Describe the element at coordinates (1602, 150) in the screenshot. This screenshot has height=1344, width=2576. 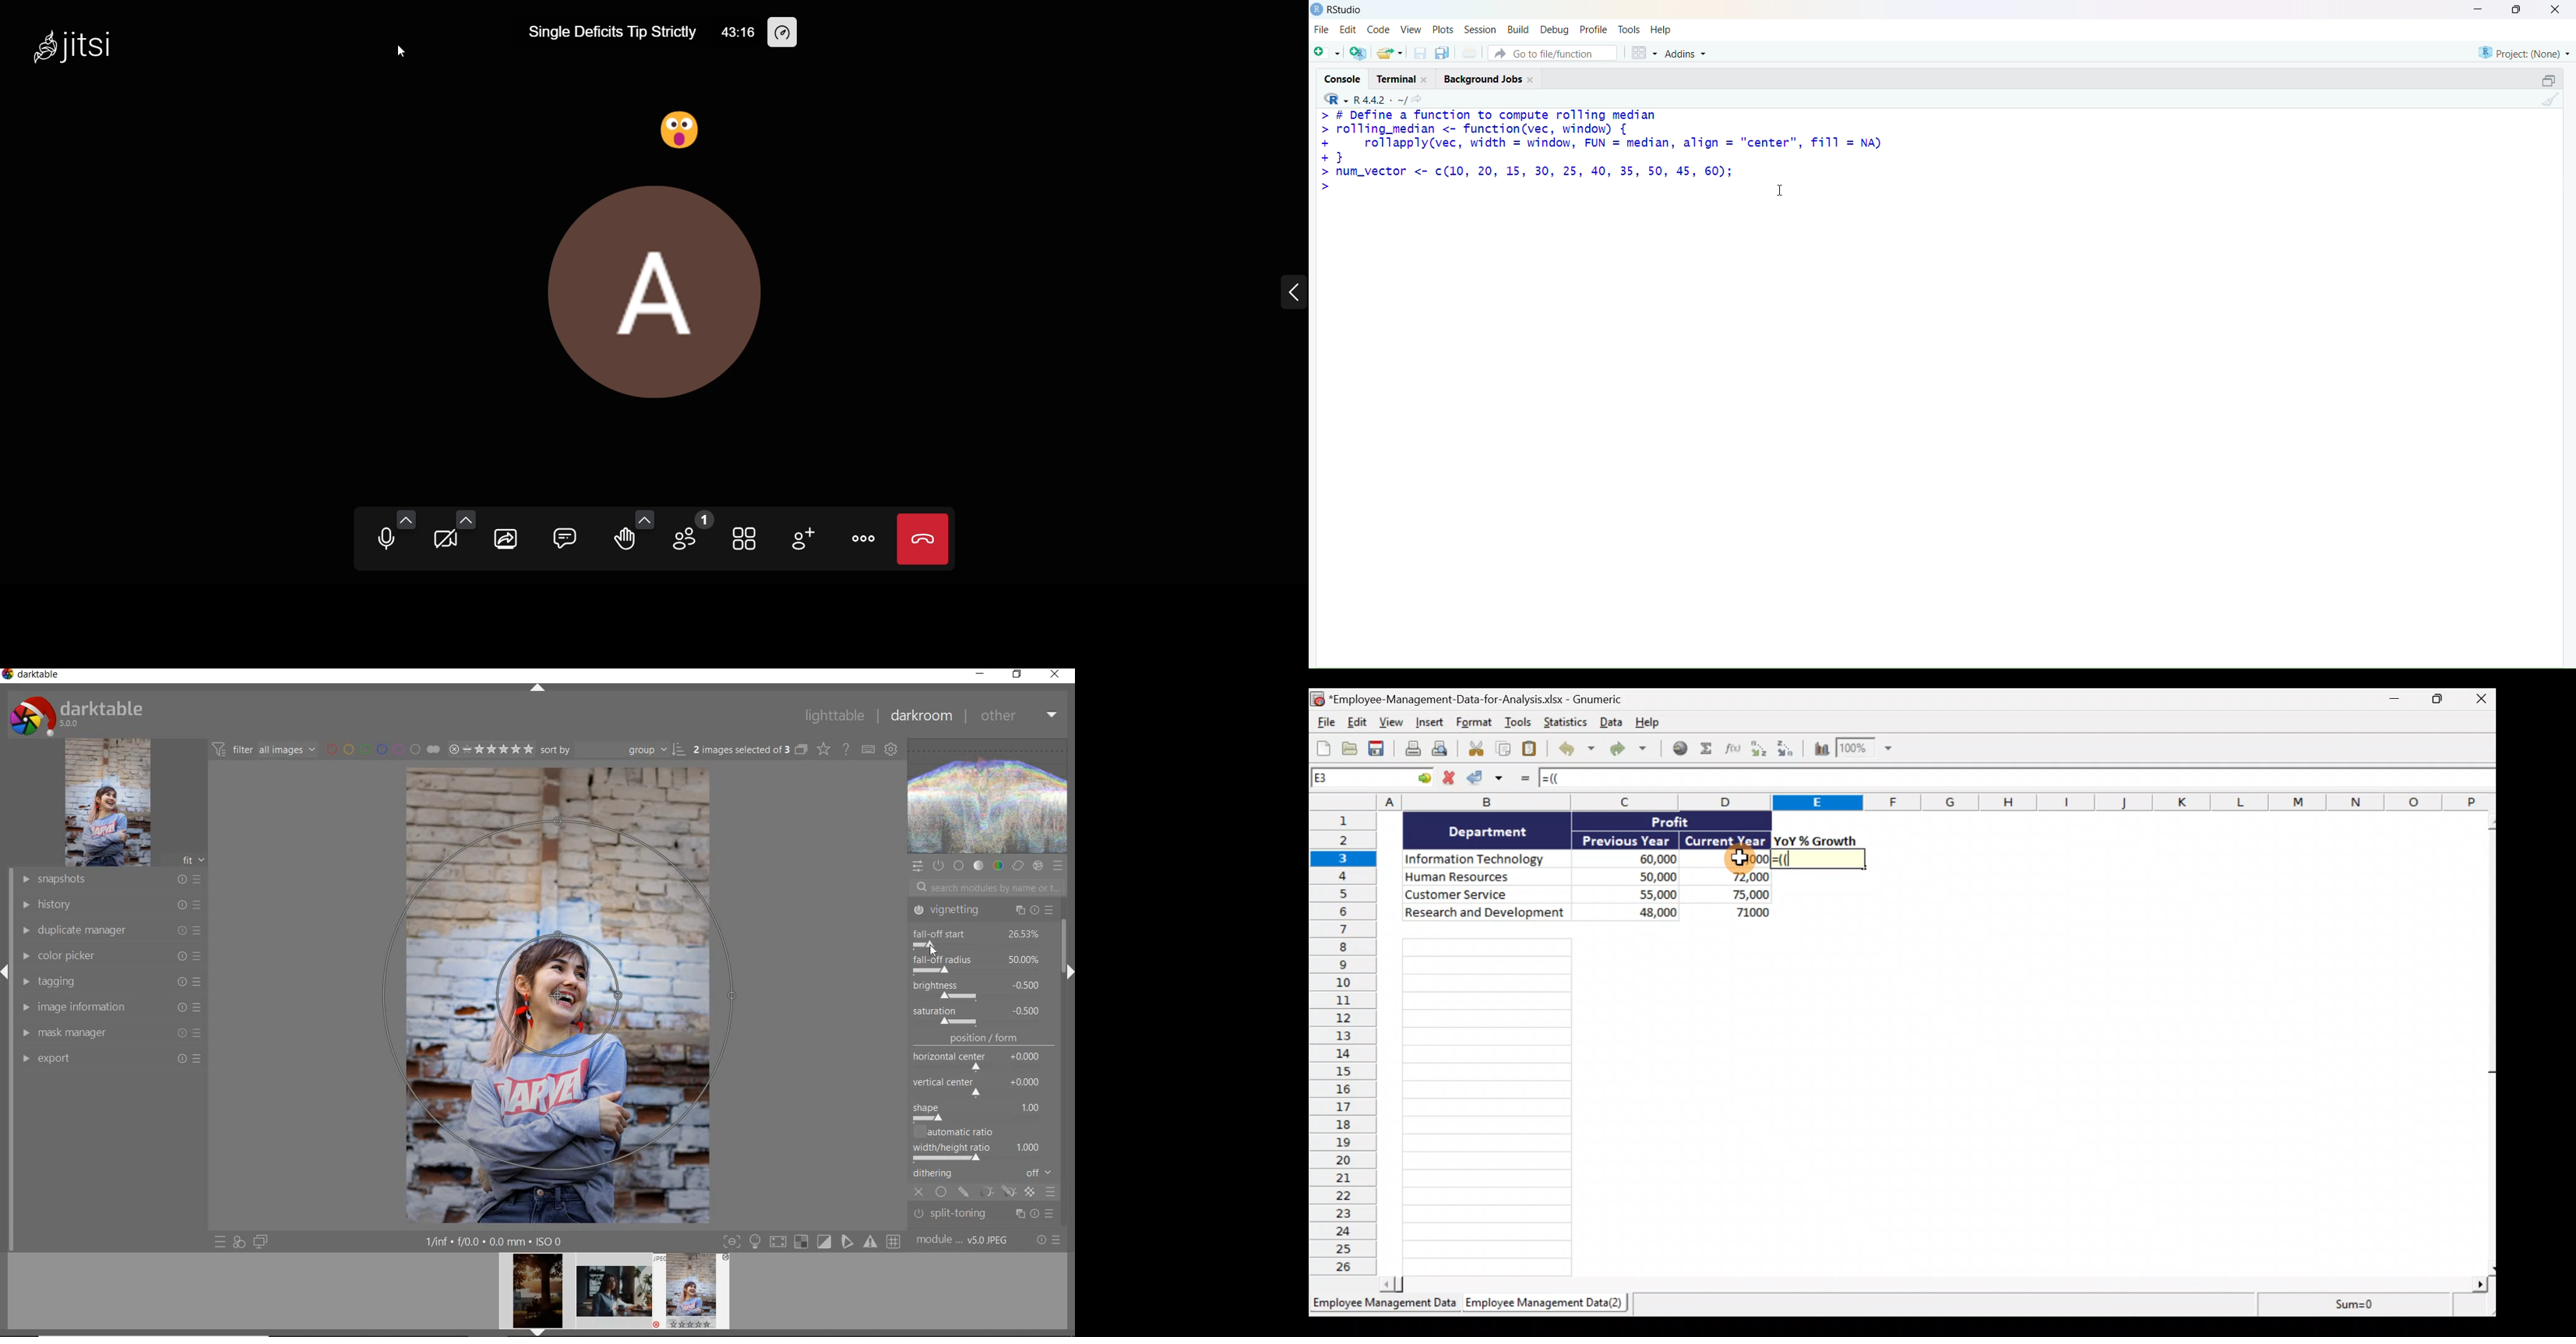
I see `> # Define a function to compute rolling median> rolling_median <- function(vec, window) {+ rollapply(vec, width = window, FUN = median, align = "center", fill = NA)+}> num_vector <- ¢(10, 20, 15, 30, 25, 40, 35, 50, 45, 60);>` at that location.